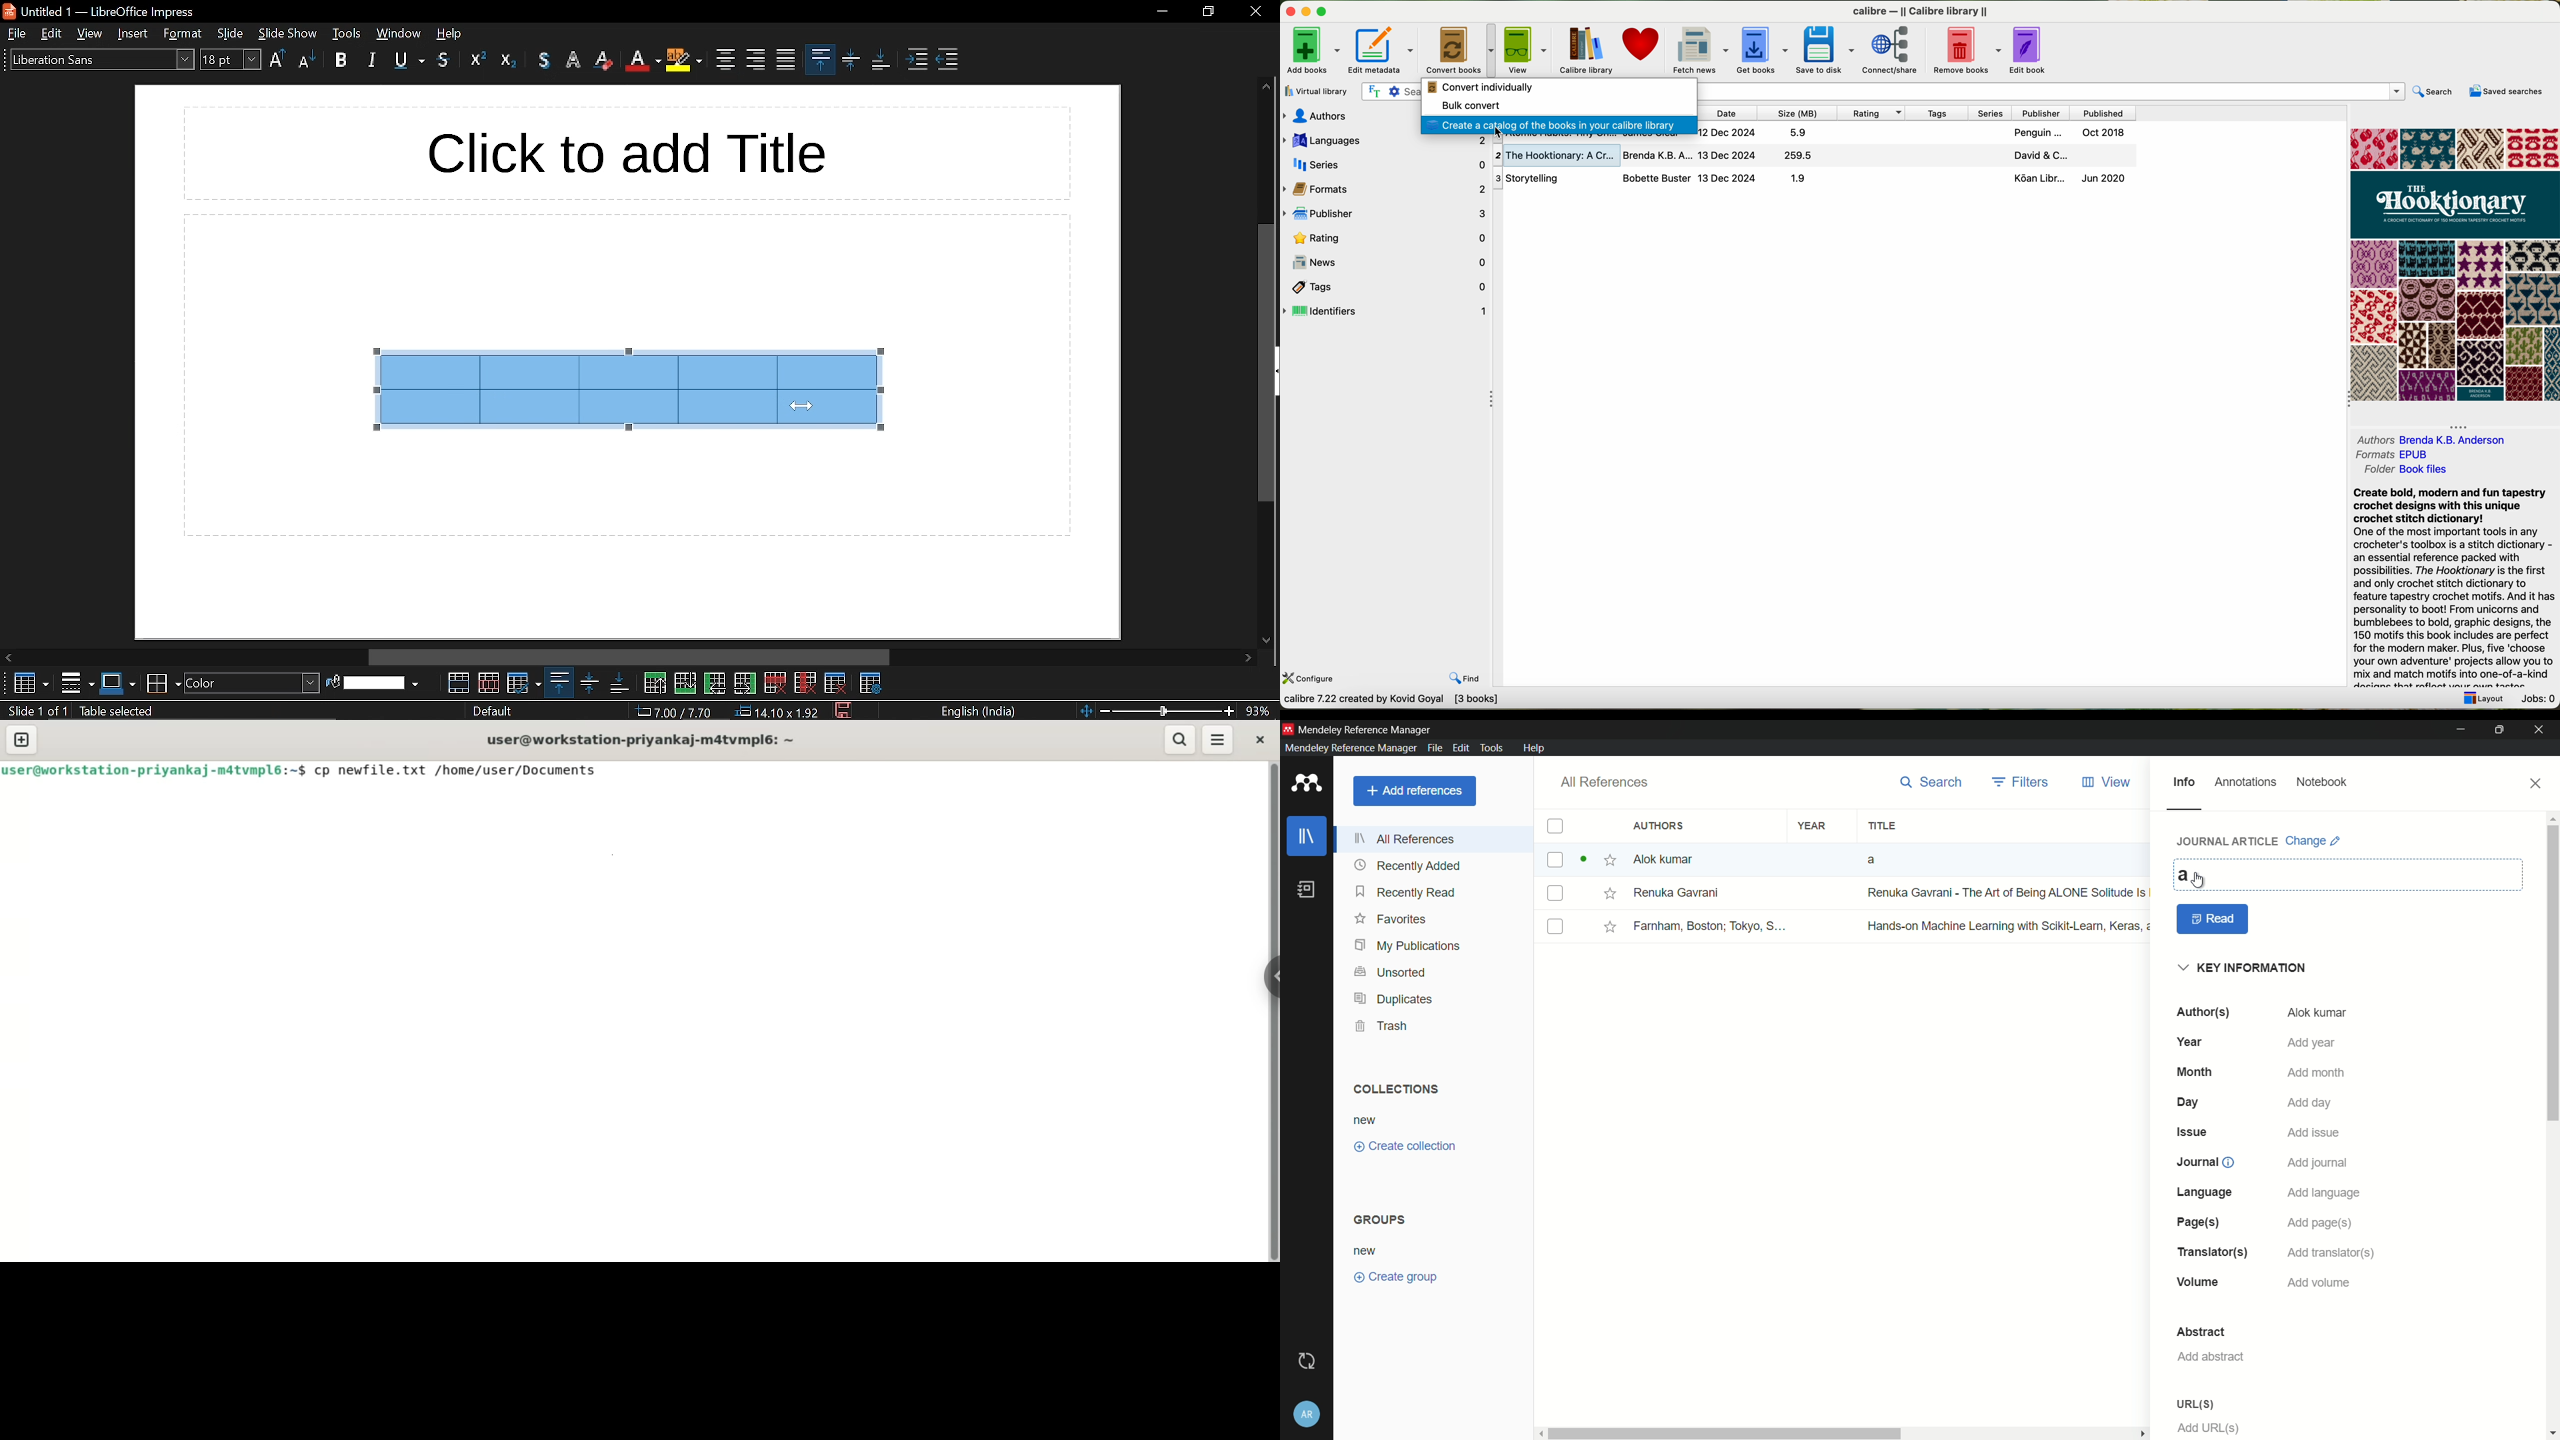 The width and height of the screenshot is (2576, 1456). Describe the element at coordinates (1797, 113) in the screenshot. I see `size` at that location.